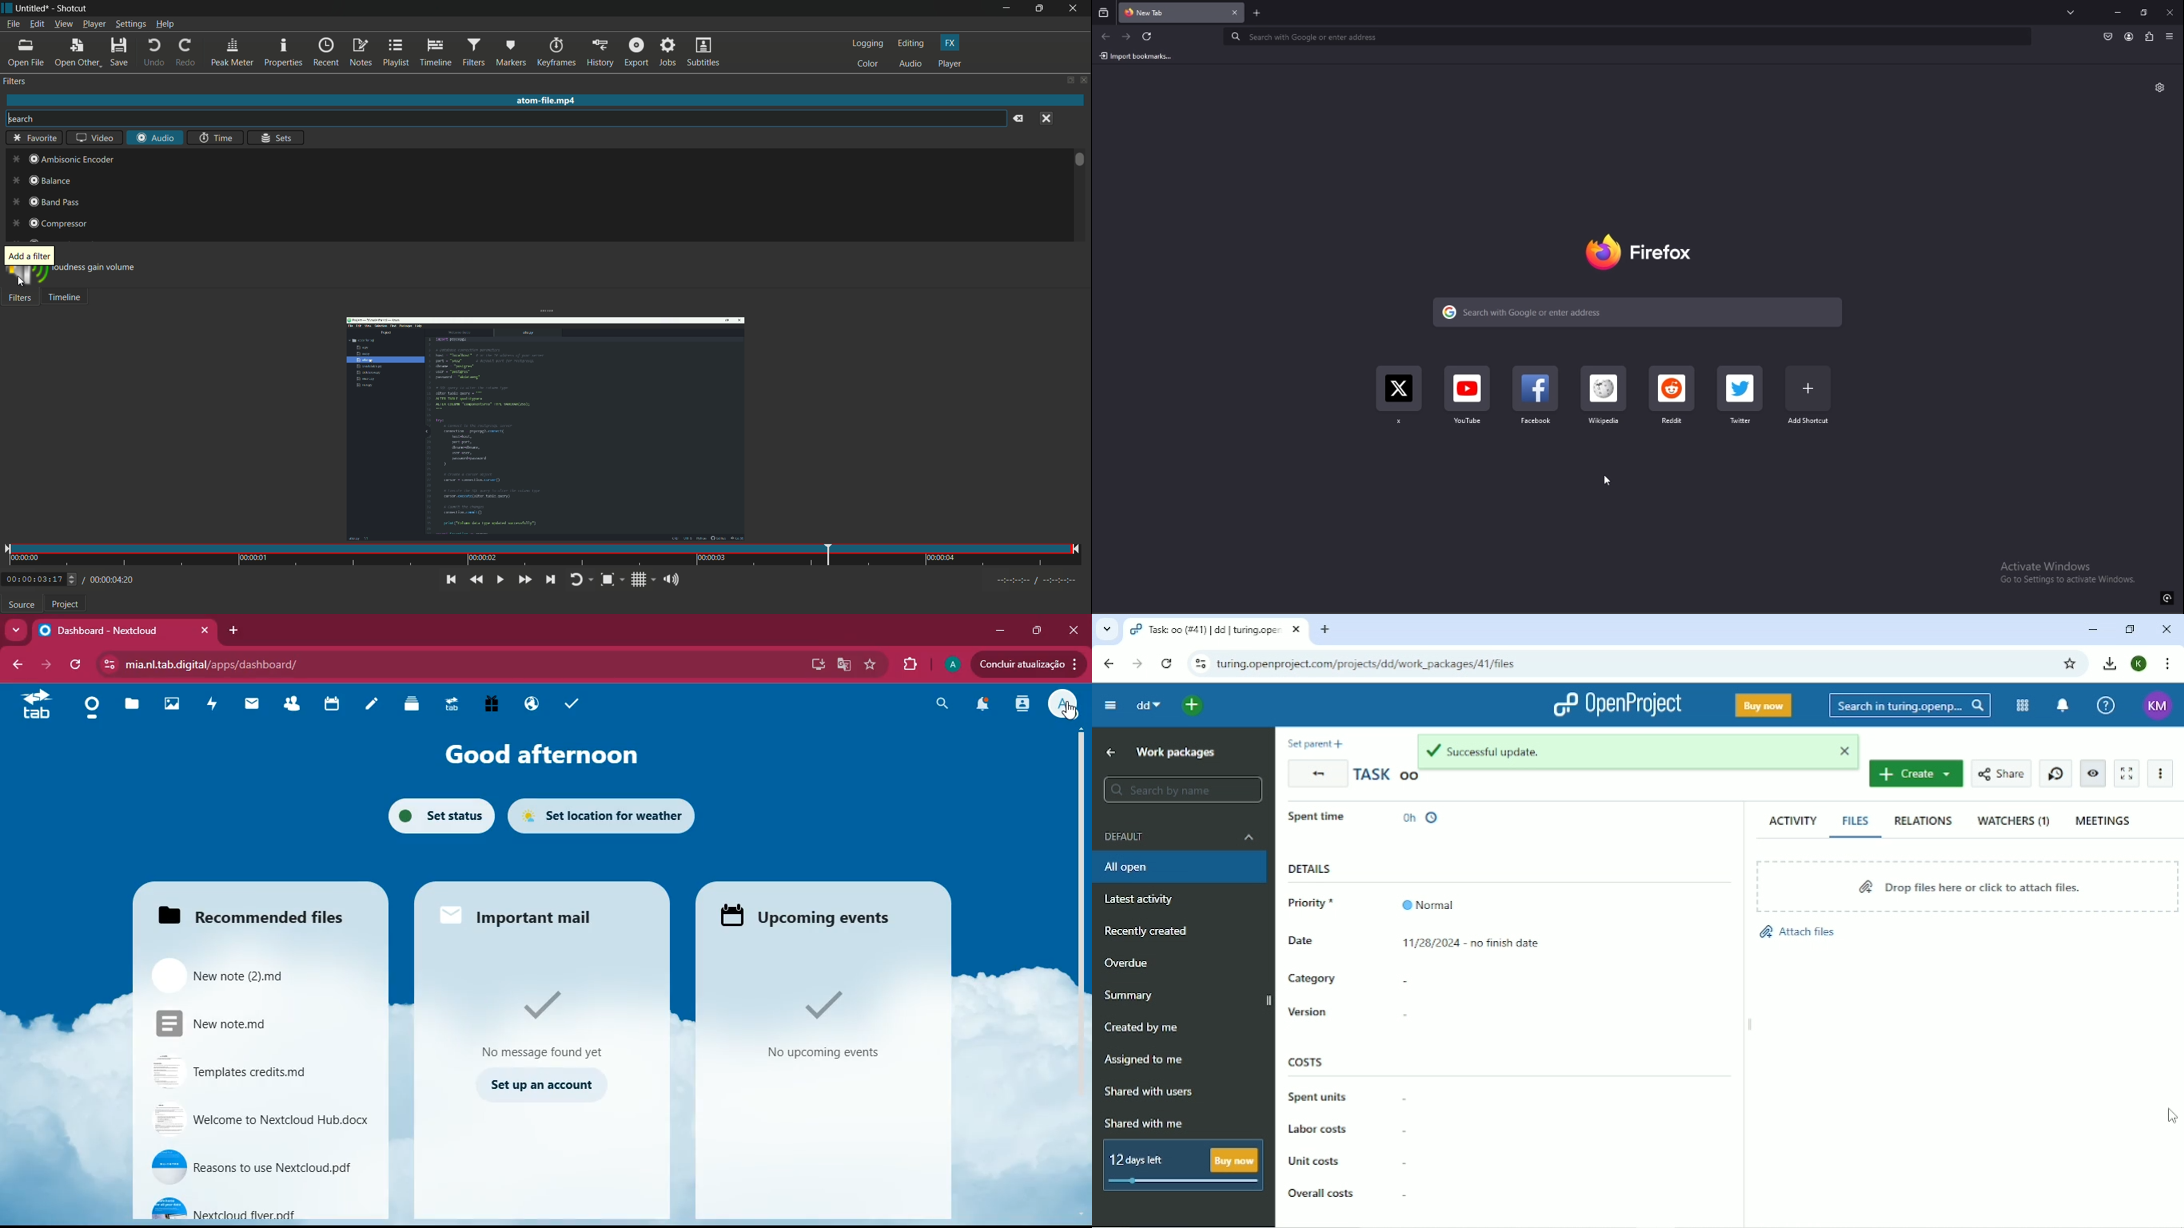 This screenshot has height=1232, width=2184. What do you see at coordinates (412, 708) in the screenshot?
I see `layers` at bounding box center [412, 708].